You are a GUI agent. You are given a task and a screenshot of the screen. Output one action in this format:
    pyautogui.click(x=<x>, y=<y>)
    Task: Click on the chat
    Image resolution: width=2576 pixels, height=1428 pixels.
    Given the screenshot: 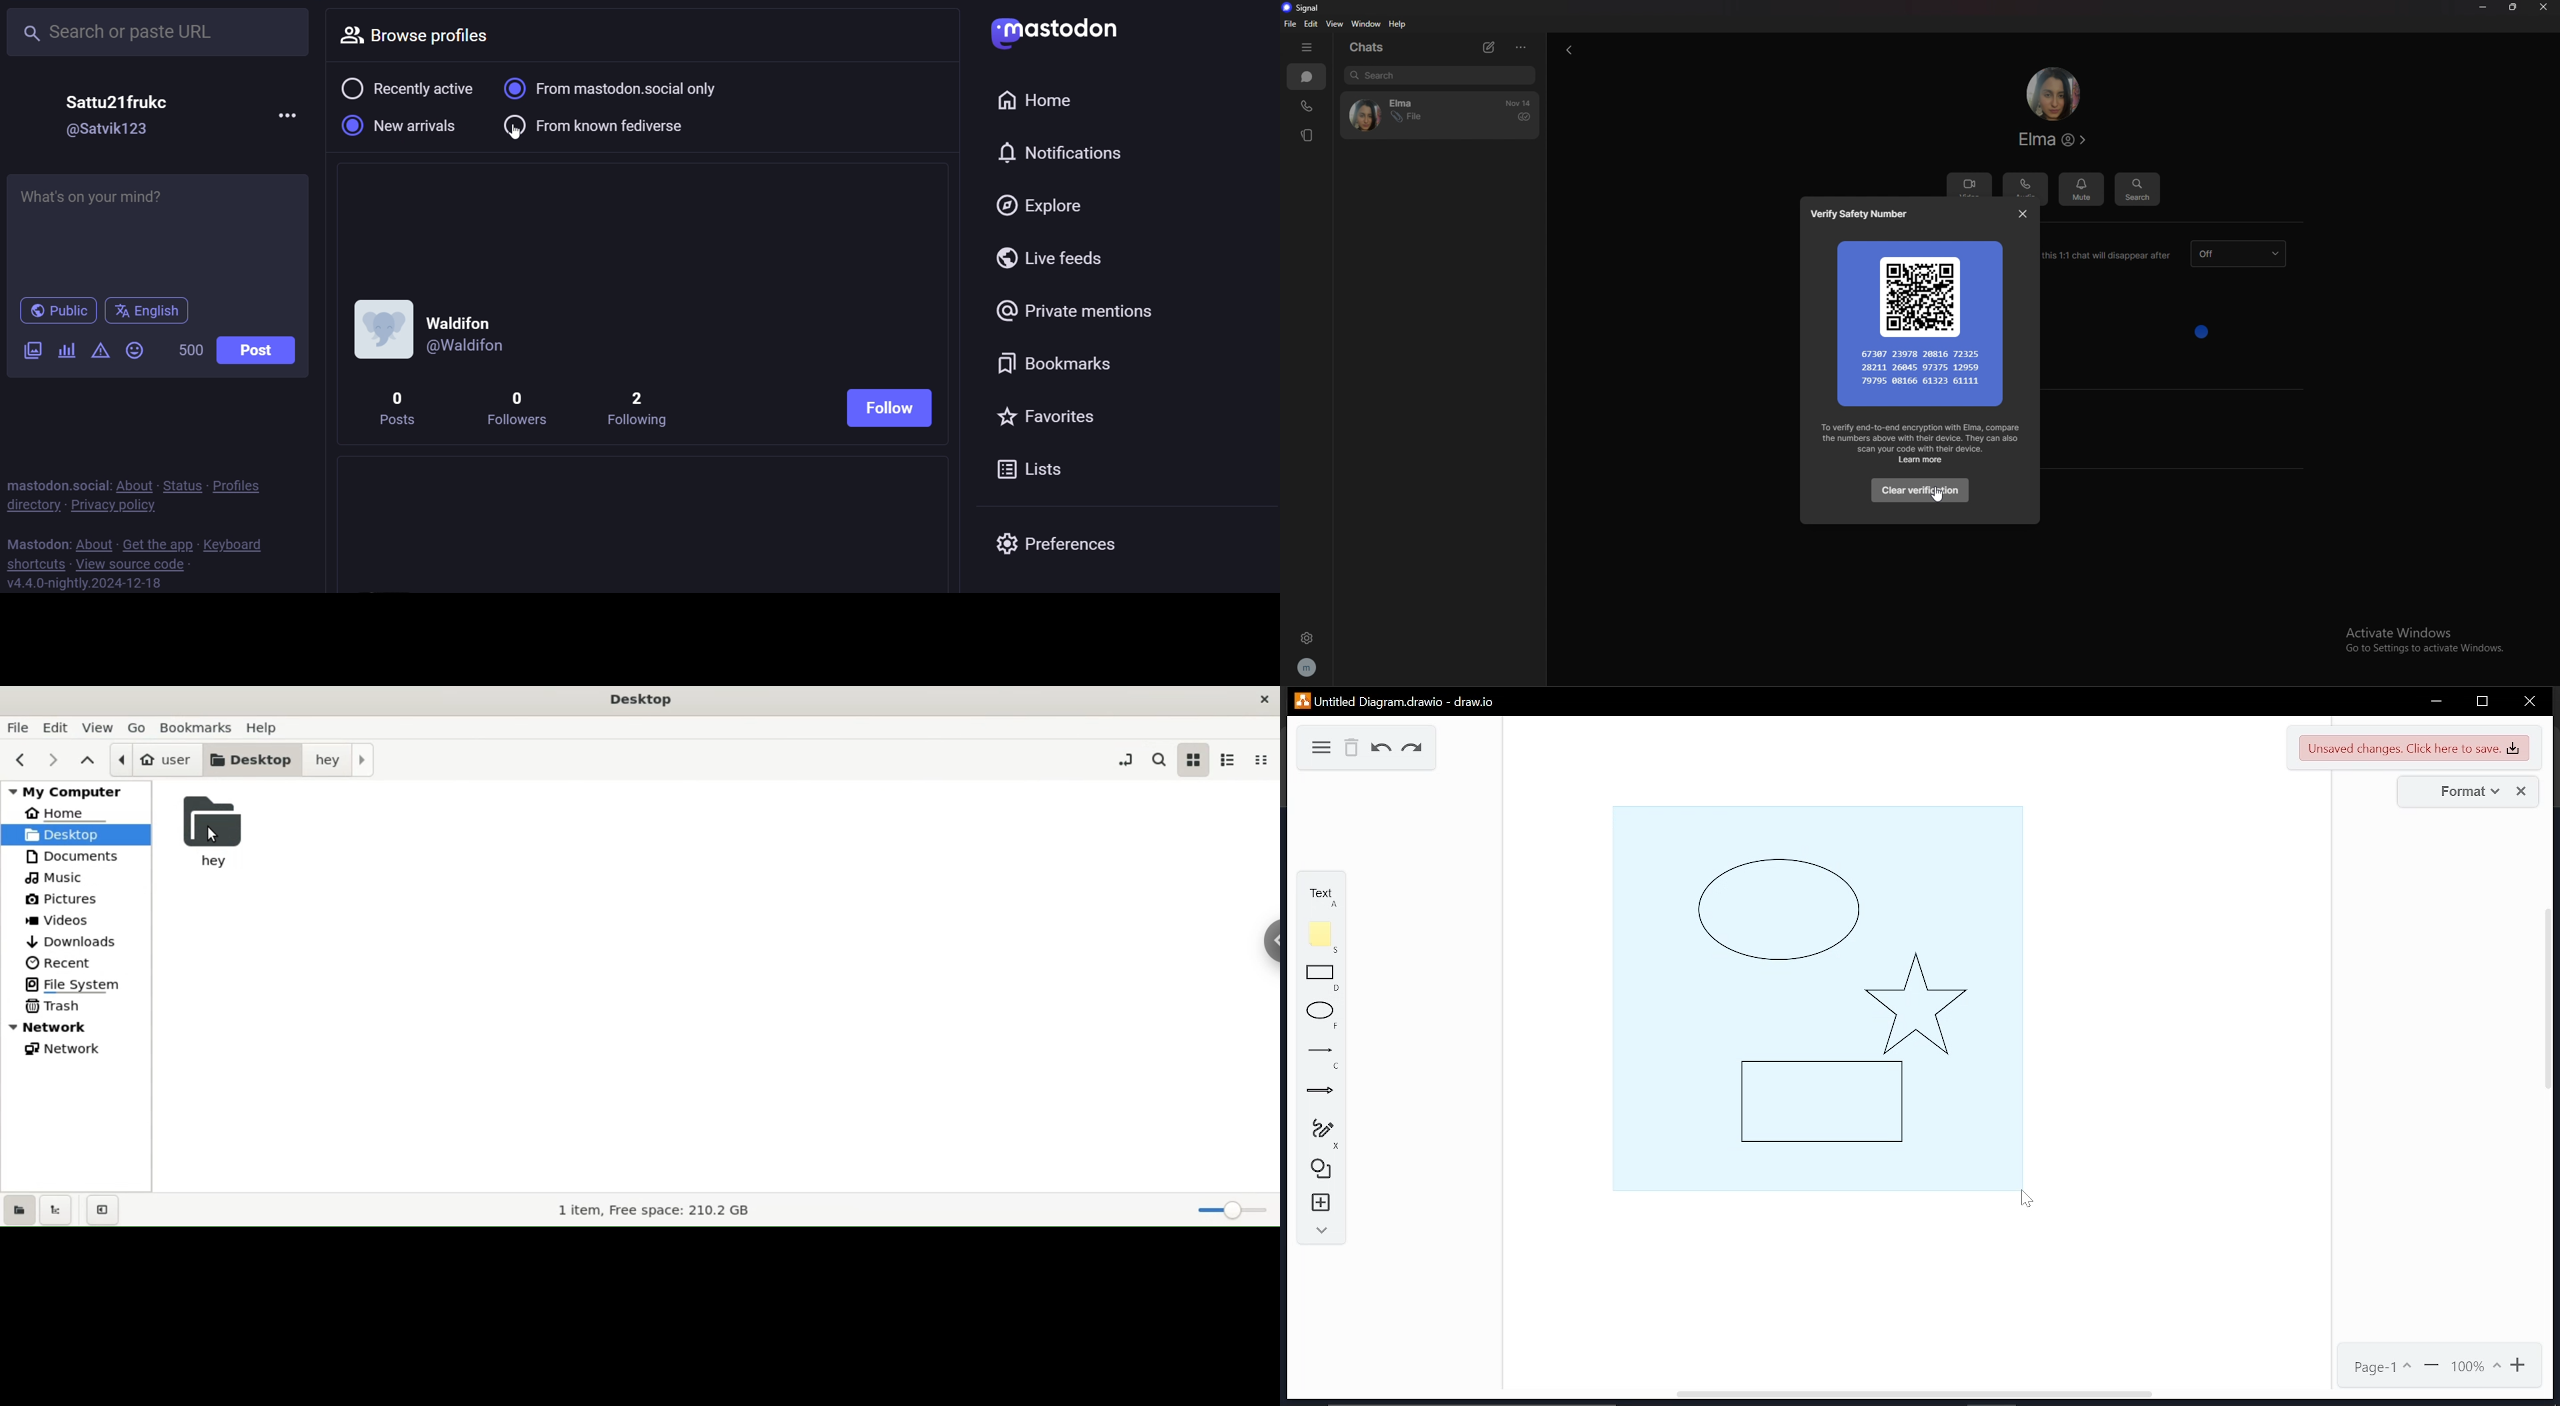 What is the action you would take?
    pyautogui.click(x=1403, y=115)
    